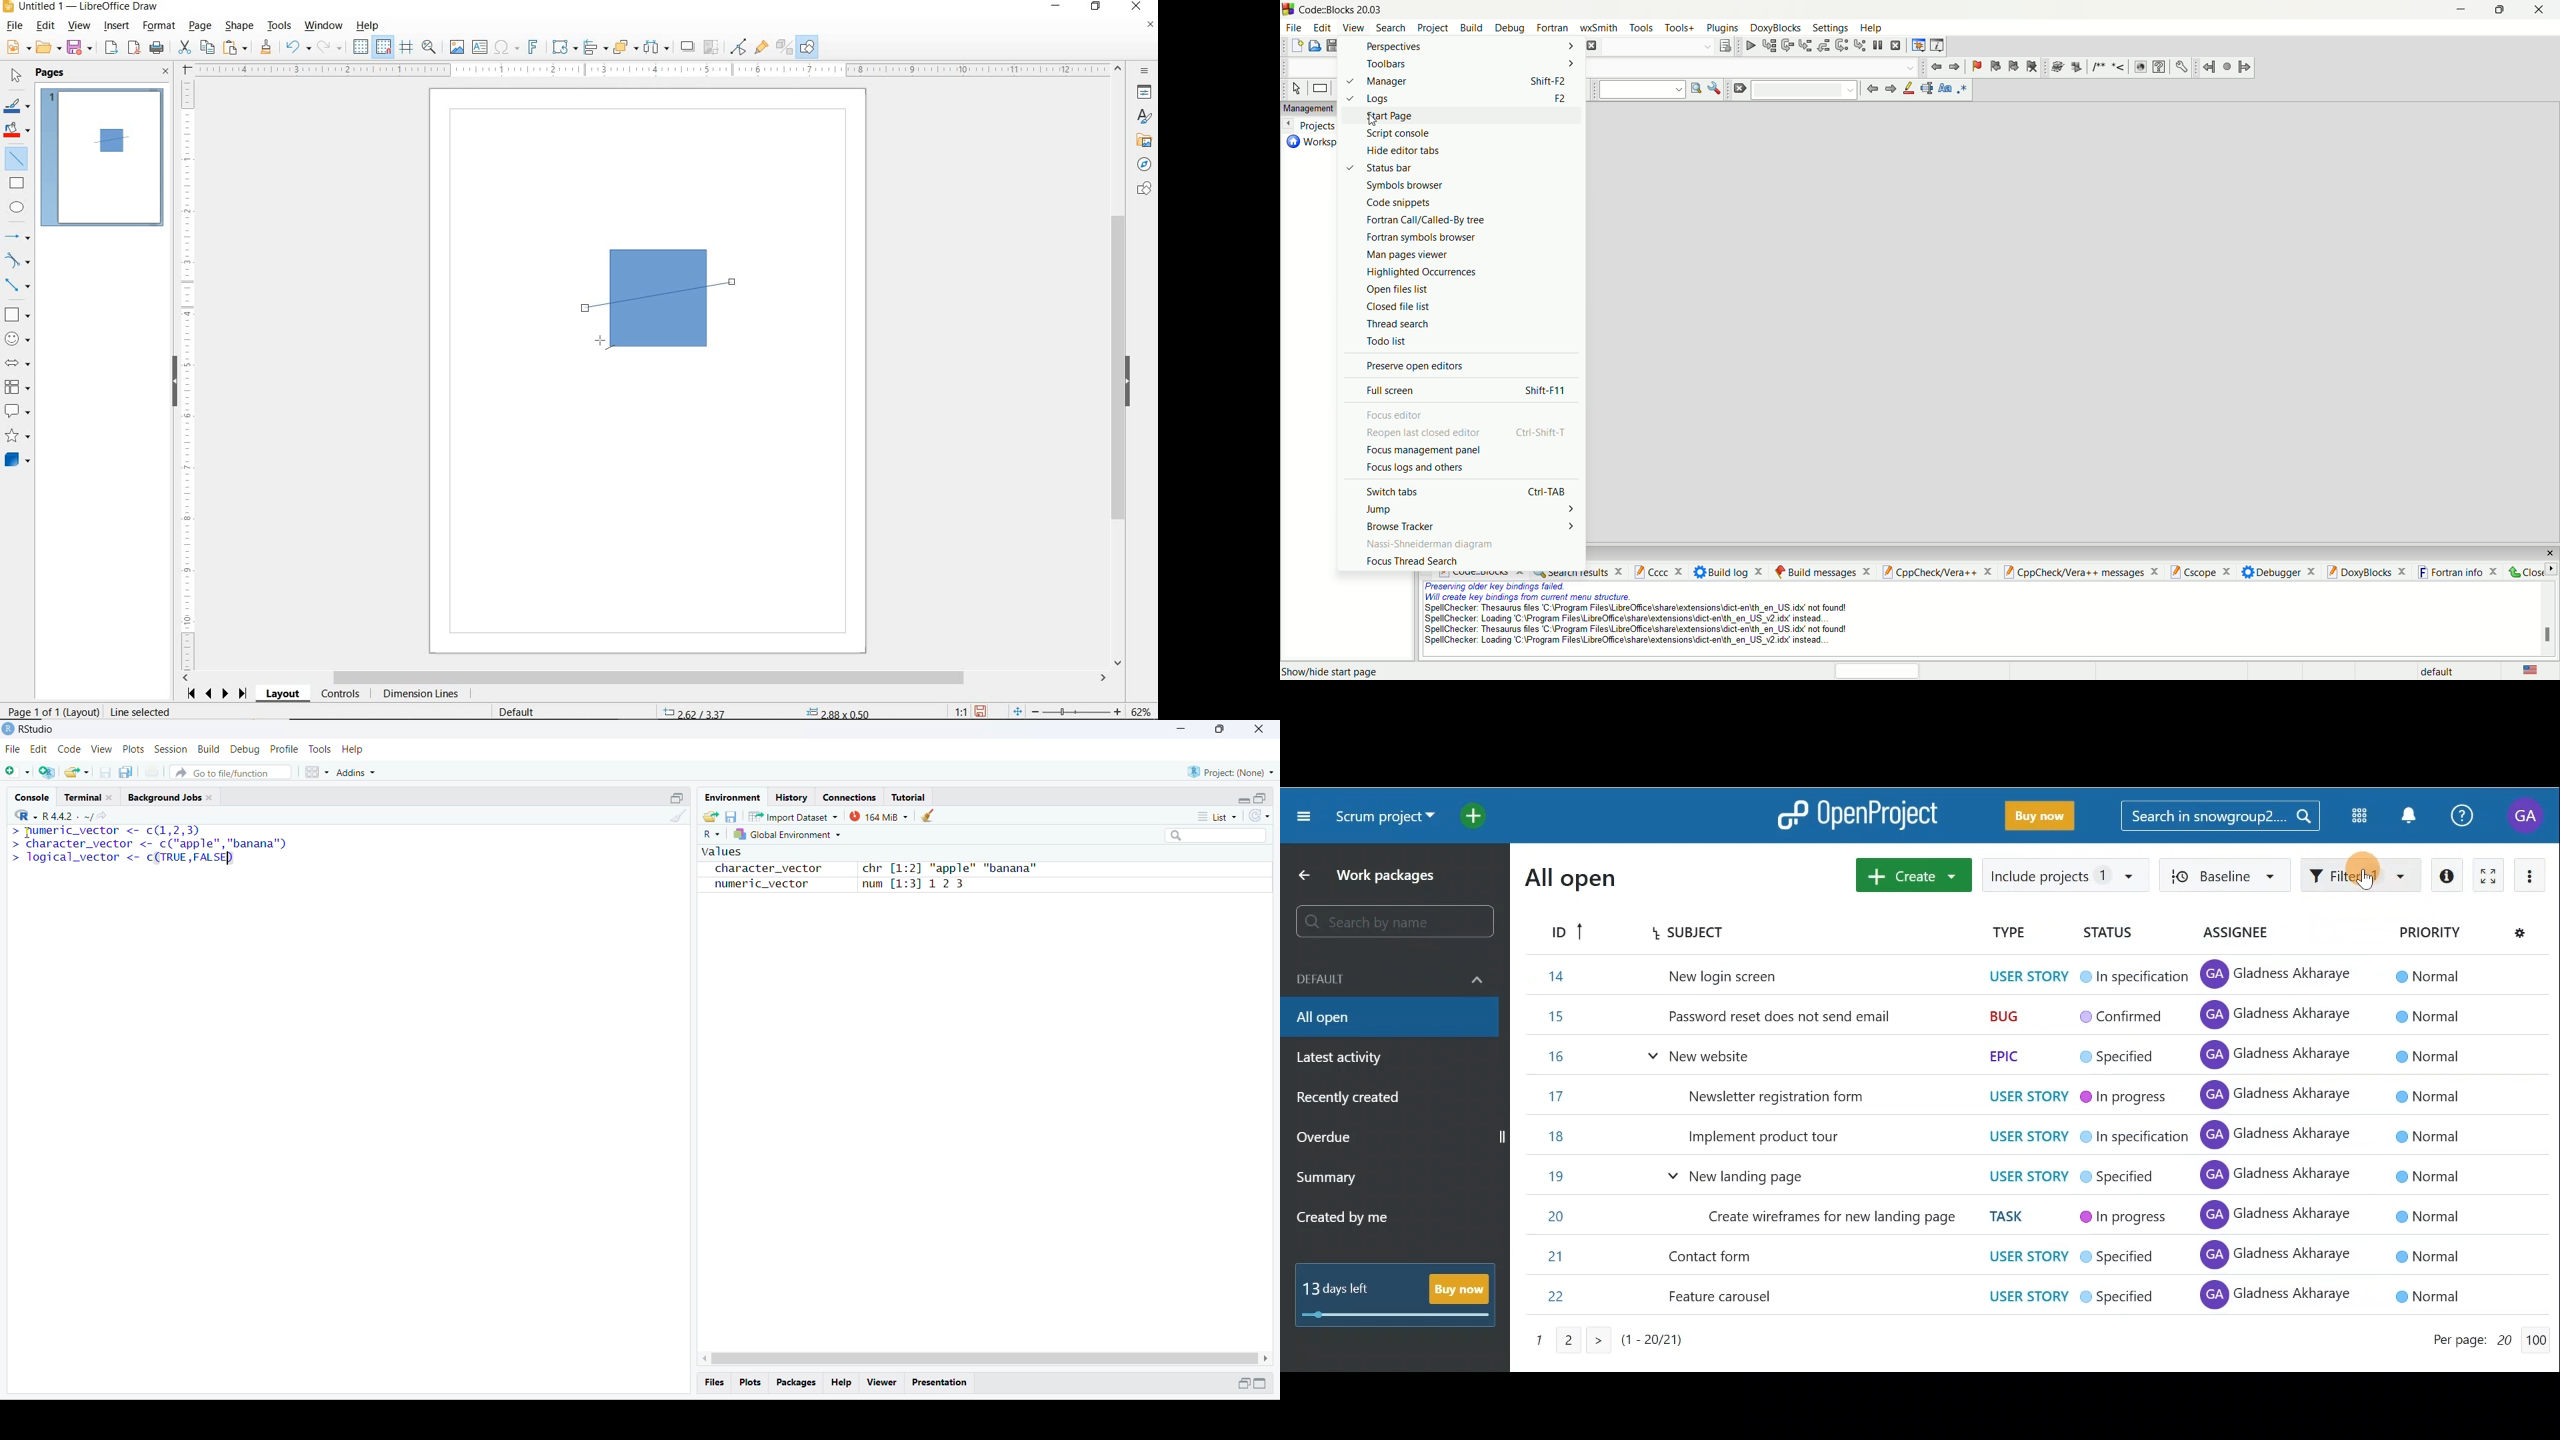 This screenshot has width=2576, height=1456. What do you see at coordinates (1413, 365) in the screenshot?
I see `preserve open editor` at bounding box center [1413, 365].